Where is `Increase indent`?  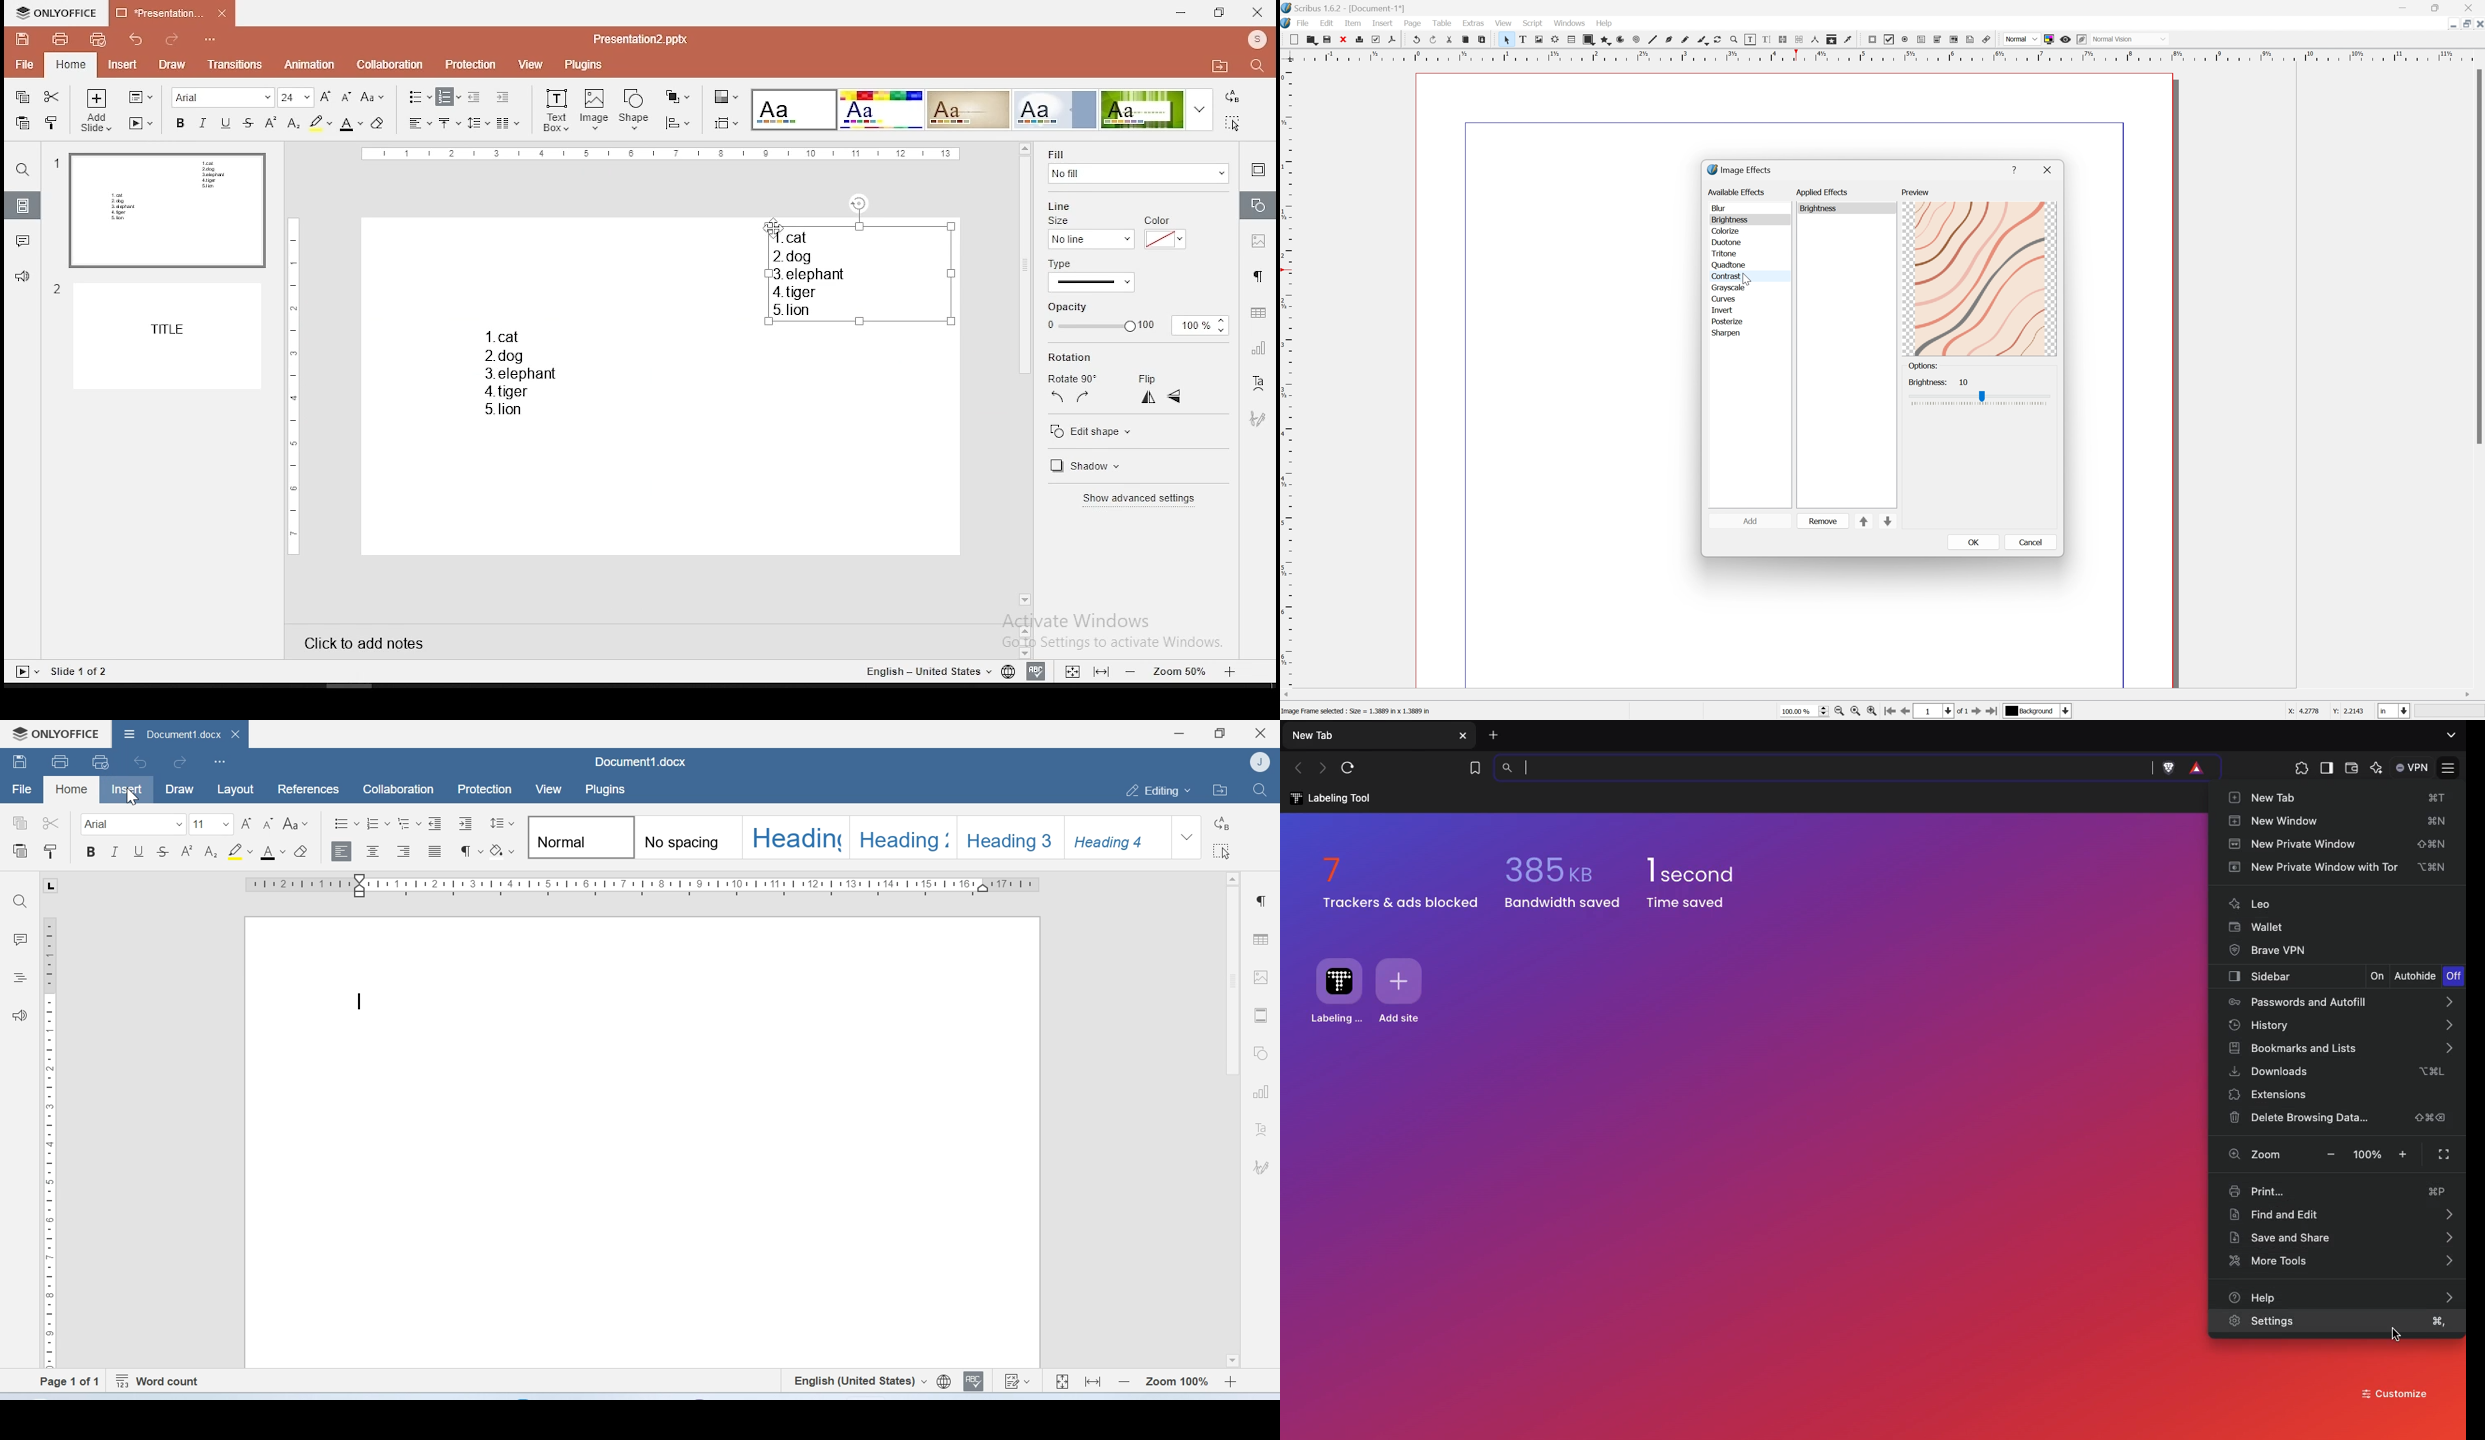
Increase indent is located at coordinates (466, 824).